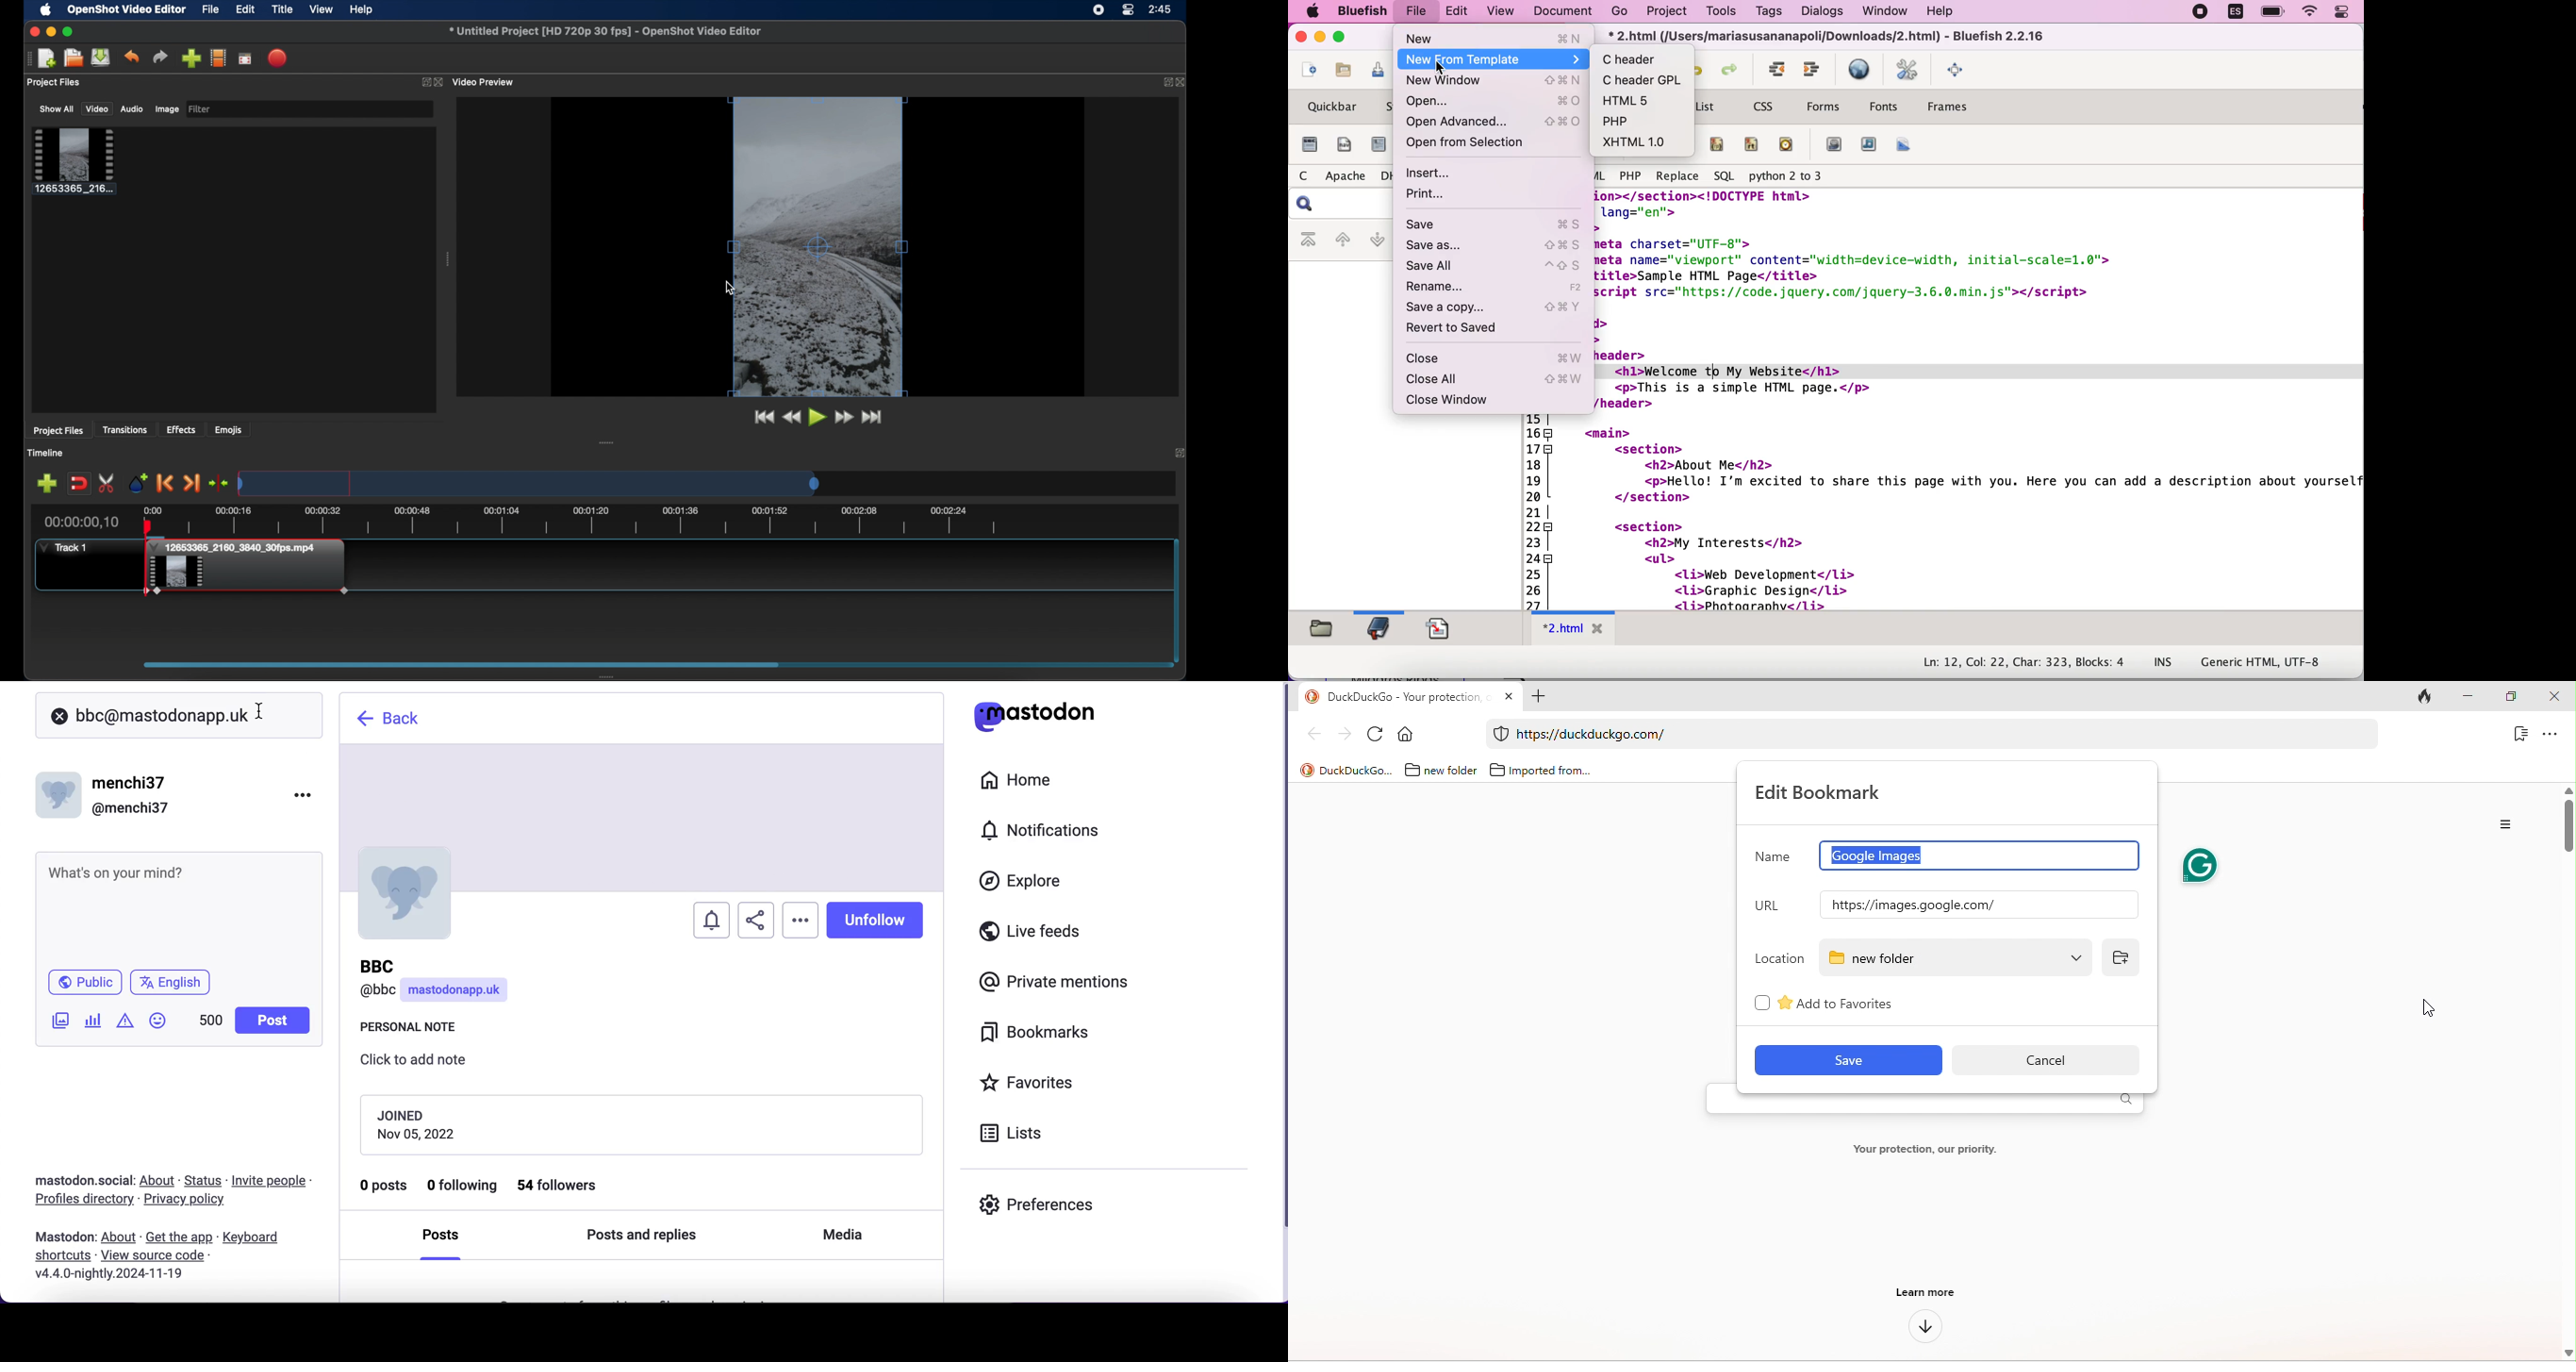  Describe the element at coordinates (1417, 10) in the screenshot. I see `file` at that location.